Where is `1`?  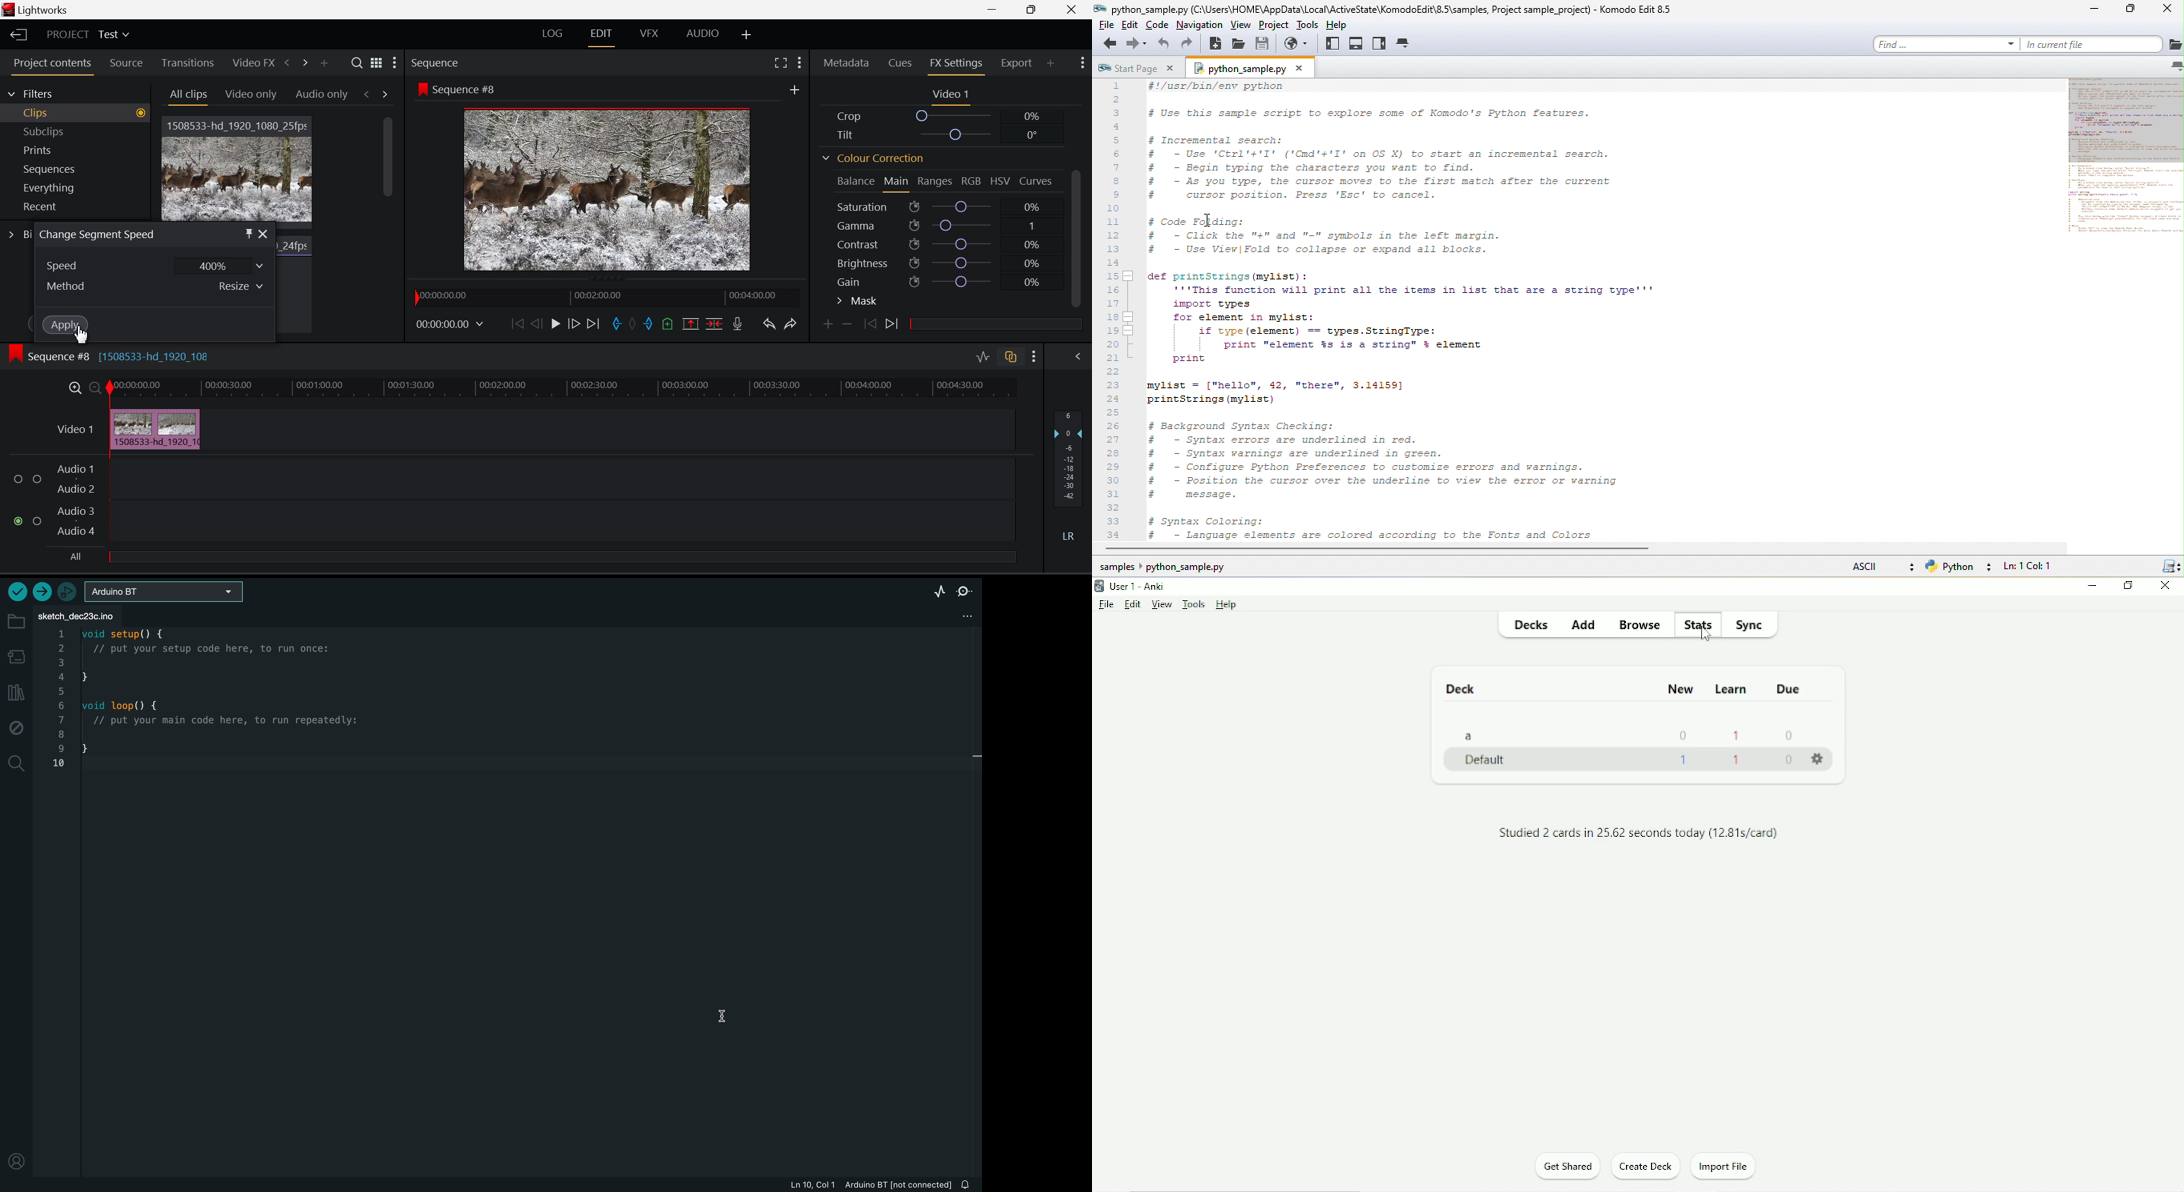
1 is located at coordinates (1680, 759).